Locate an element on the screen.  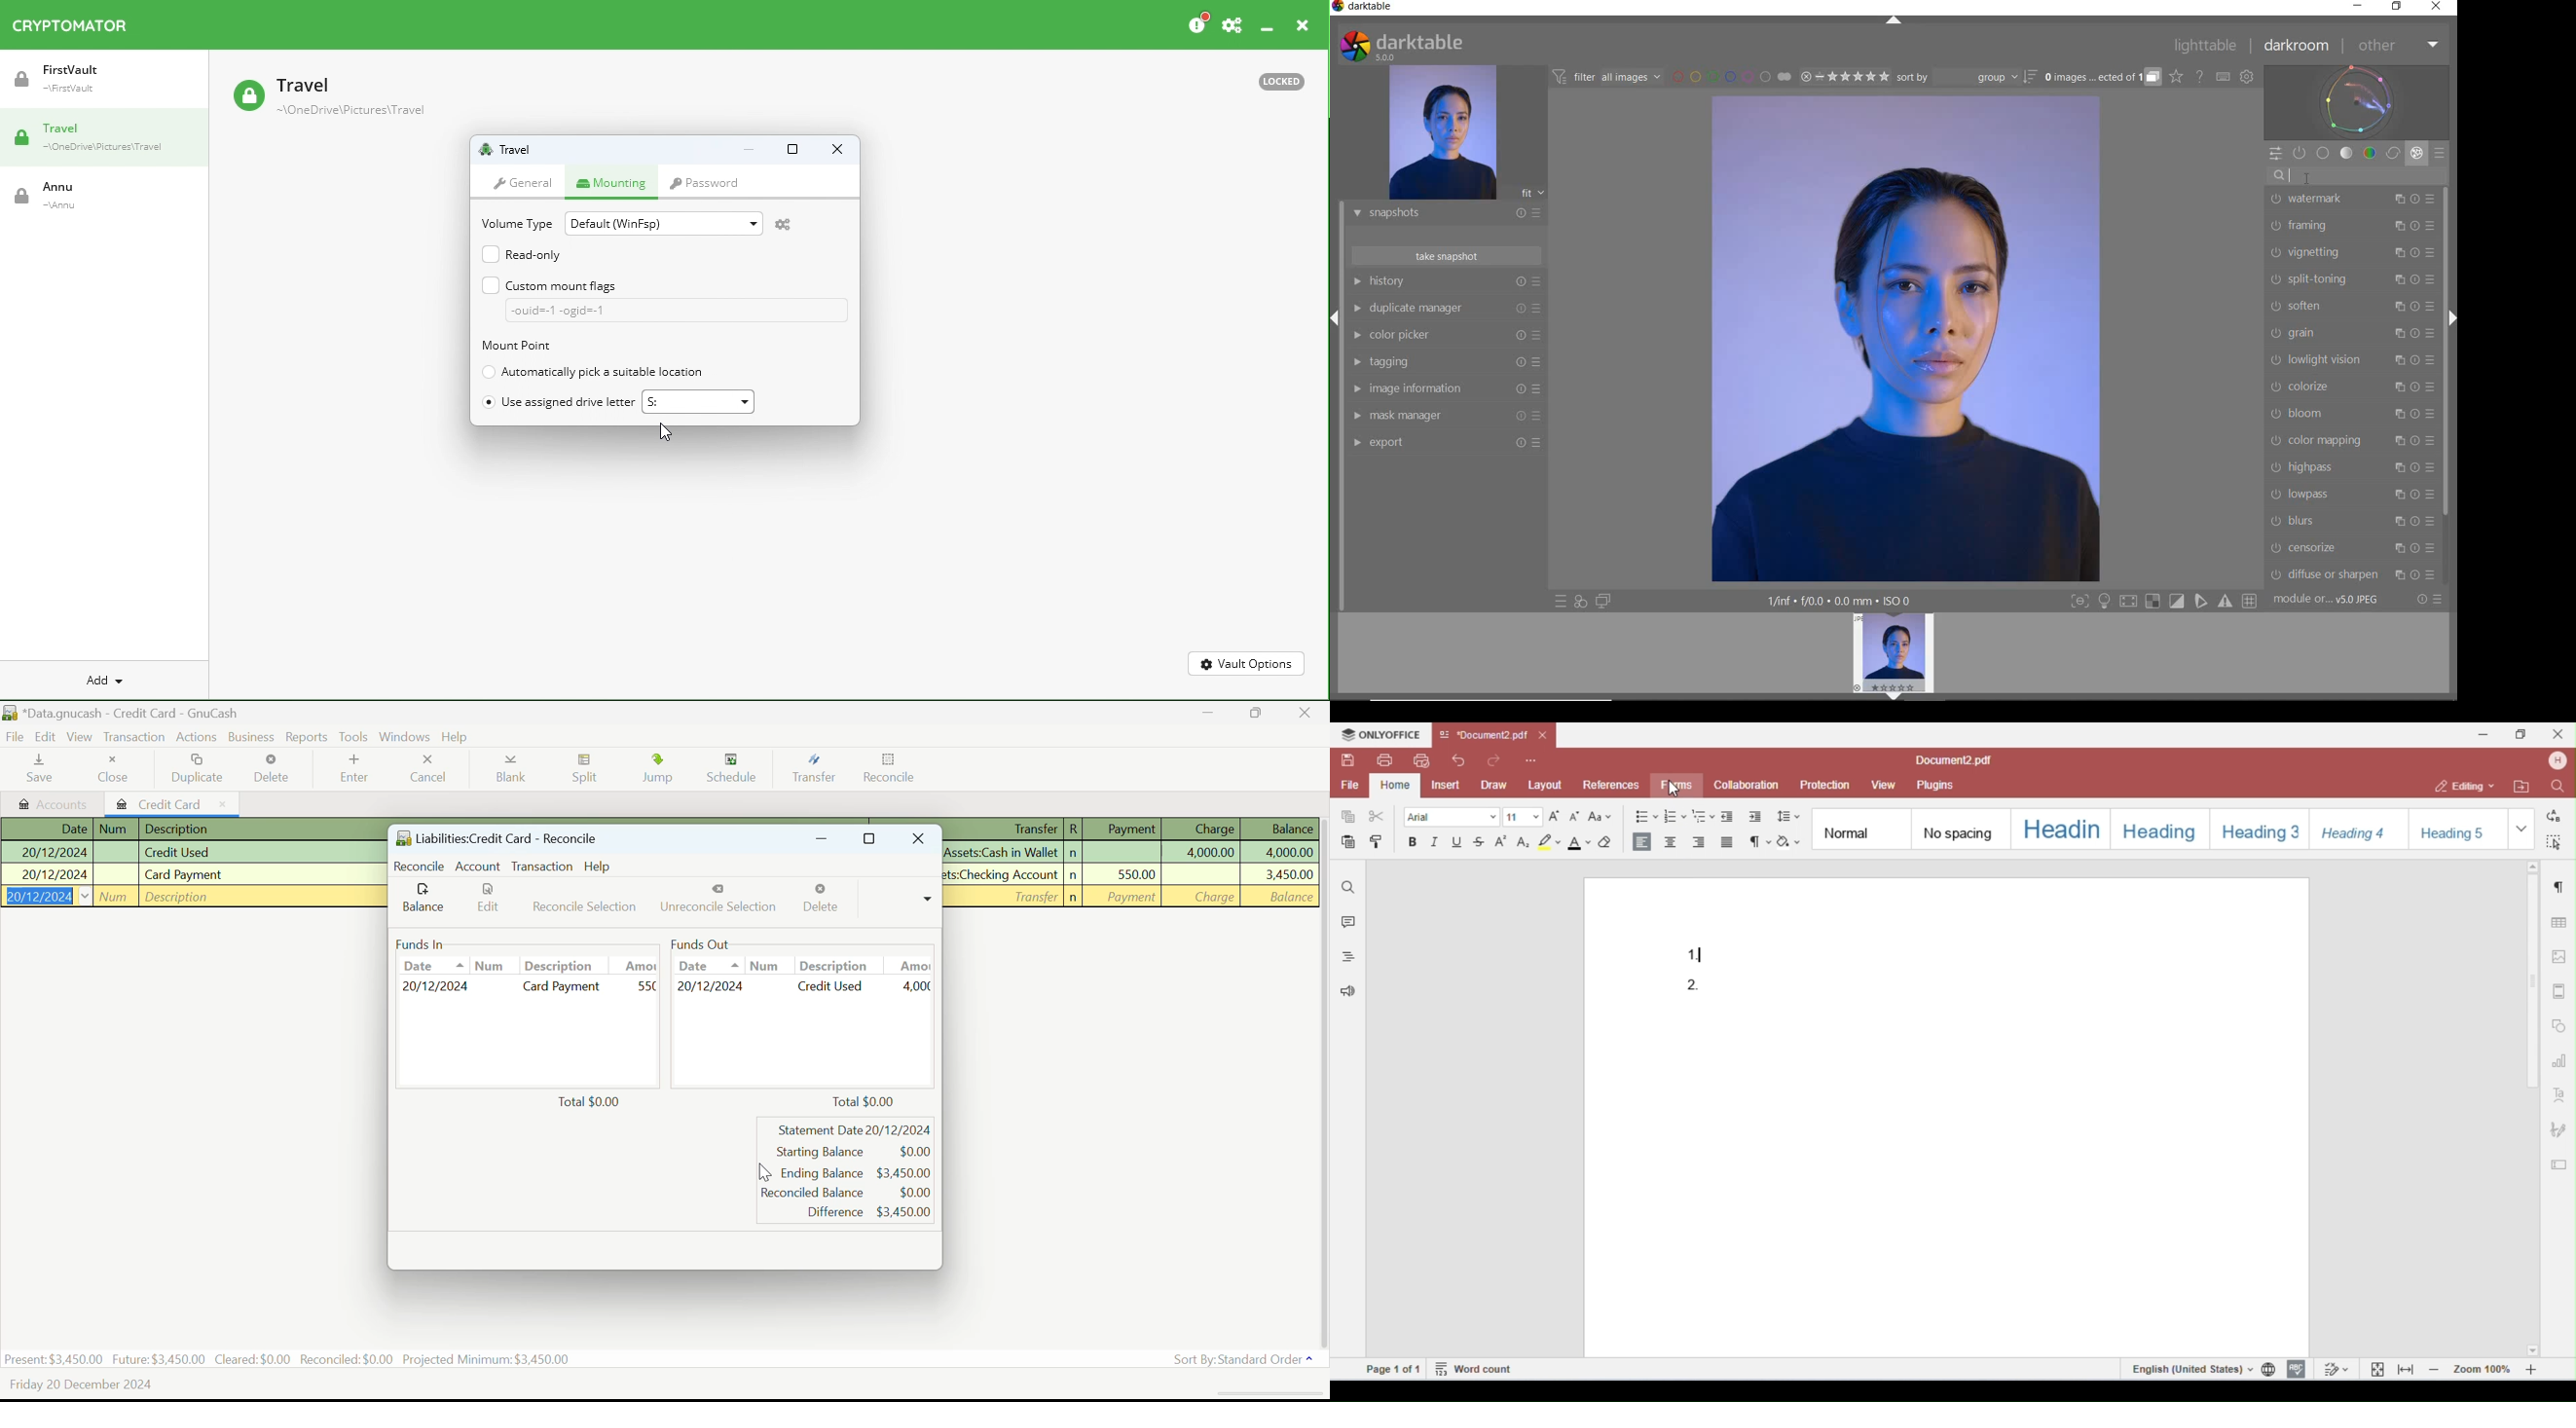
SNAPSHOTS is located at coordinates (1441, 214).